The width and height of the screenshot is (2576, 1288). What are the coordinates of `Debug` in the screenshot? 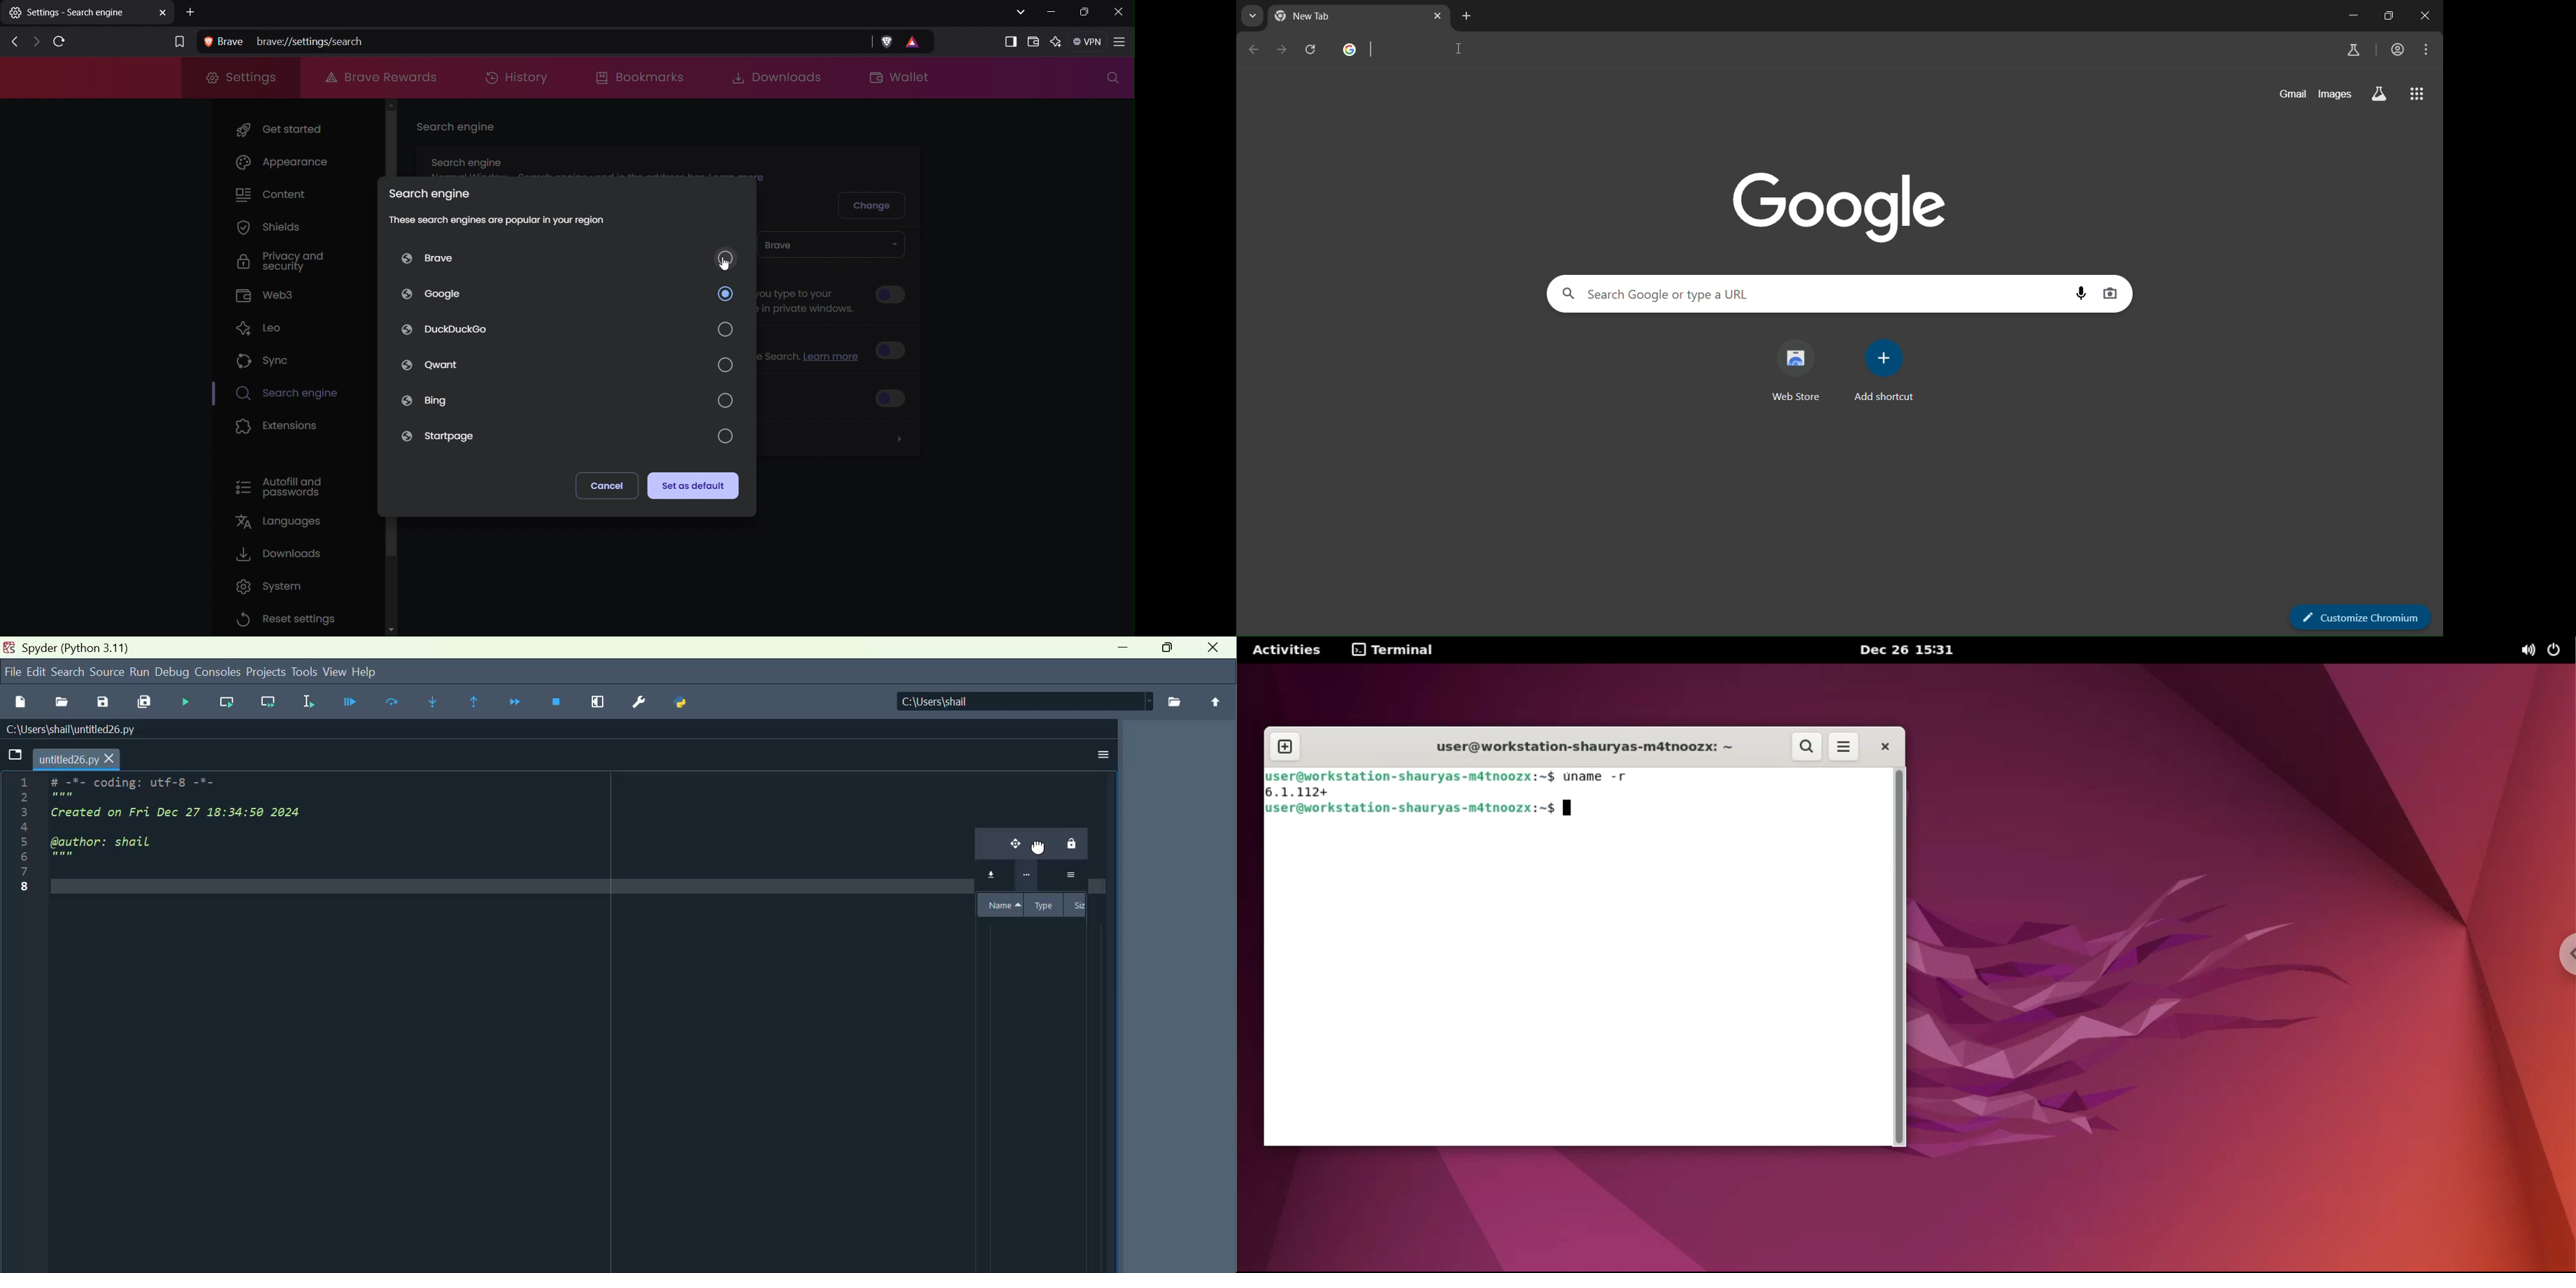 It's located at (173, 673).